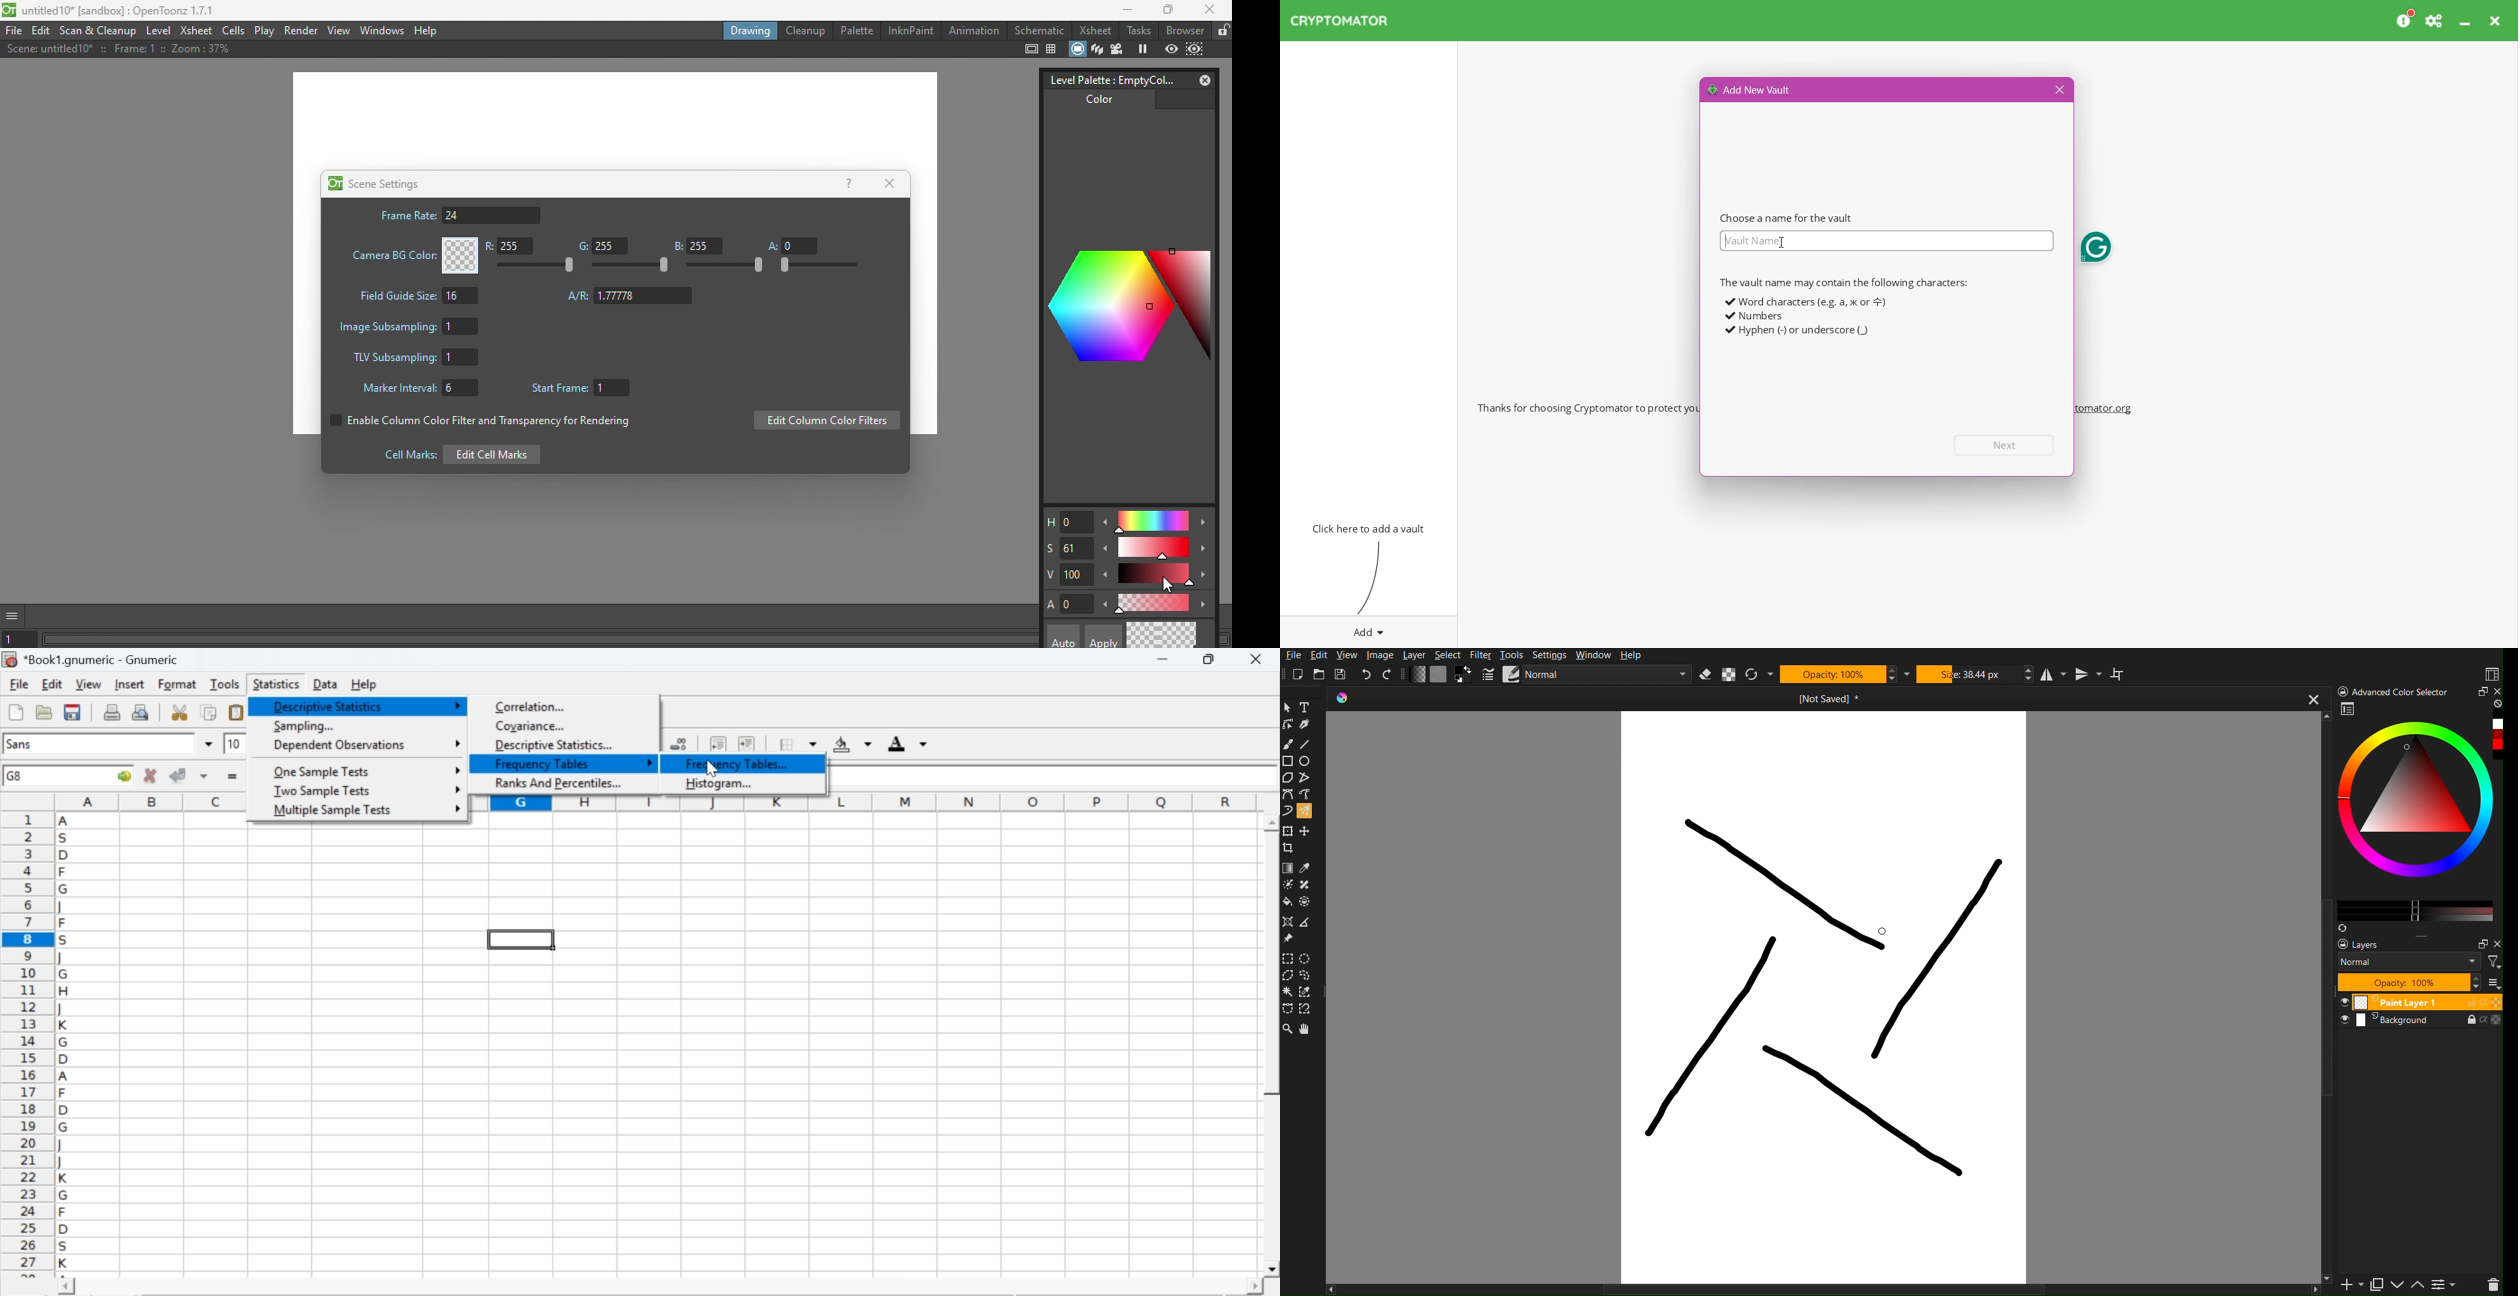 The height and width of the screenshot is (1316, 2520). I want to click on Normal, so click(2410, 961).